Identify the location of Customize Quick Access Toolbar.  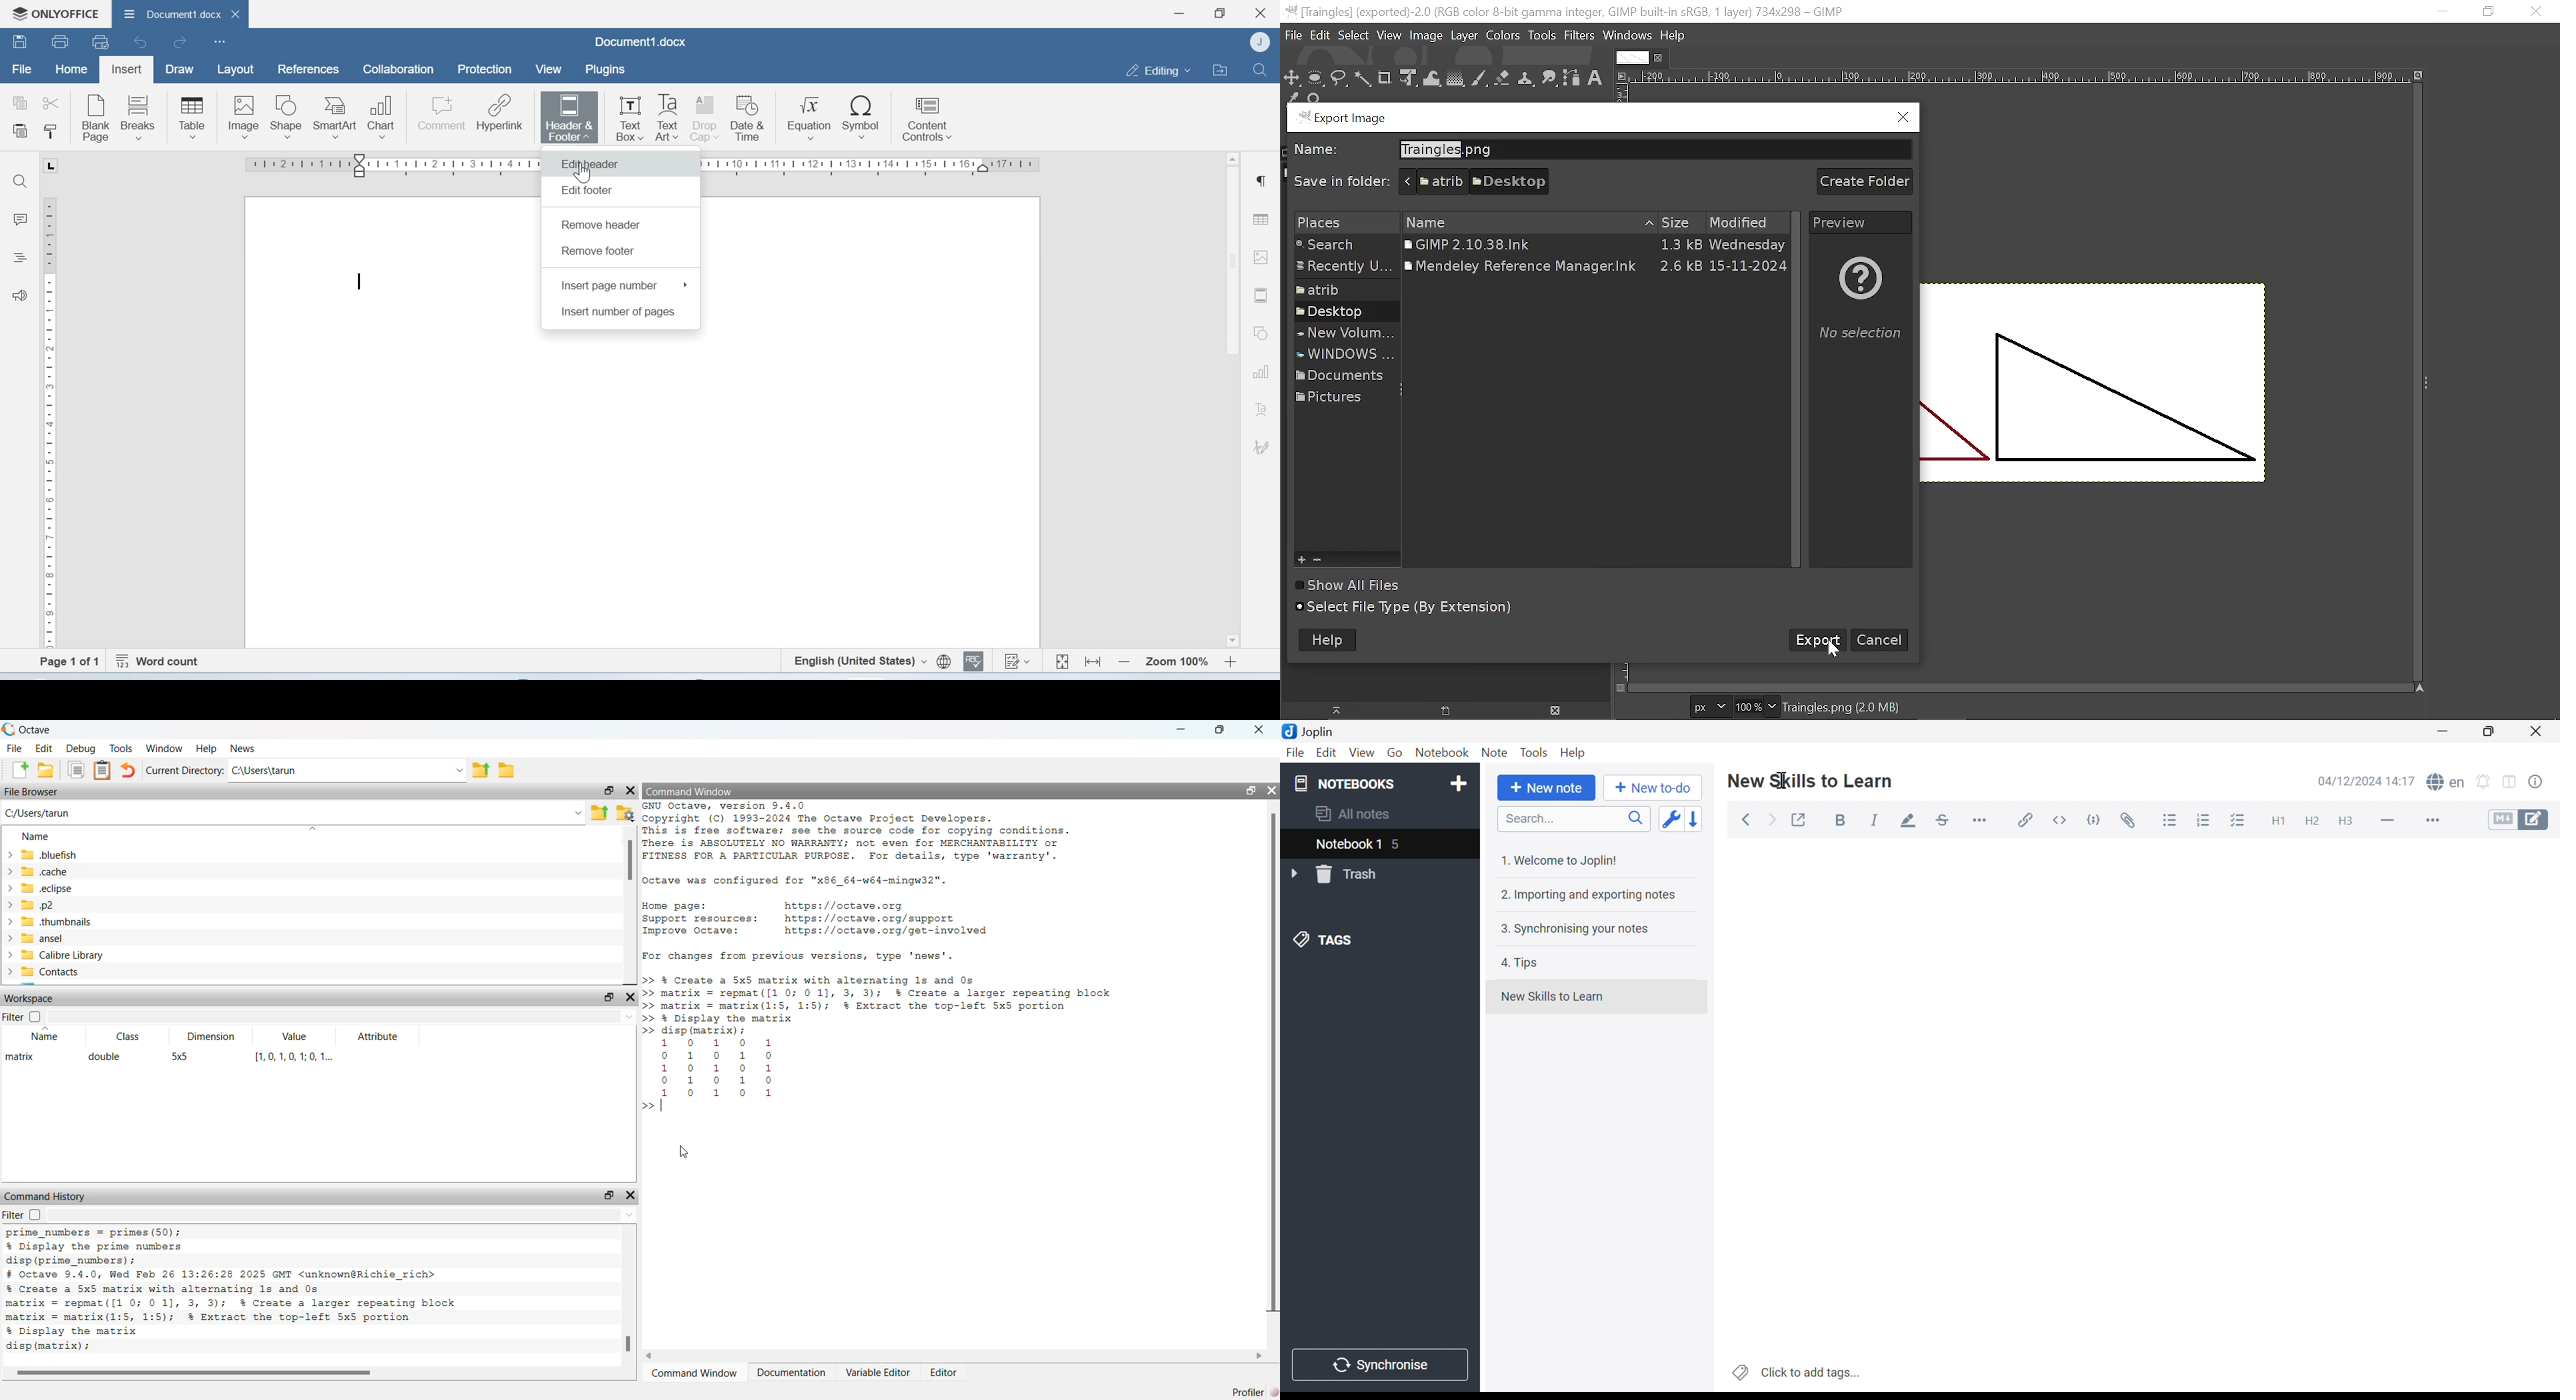
(220, 43).